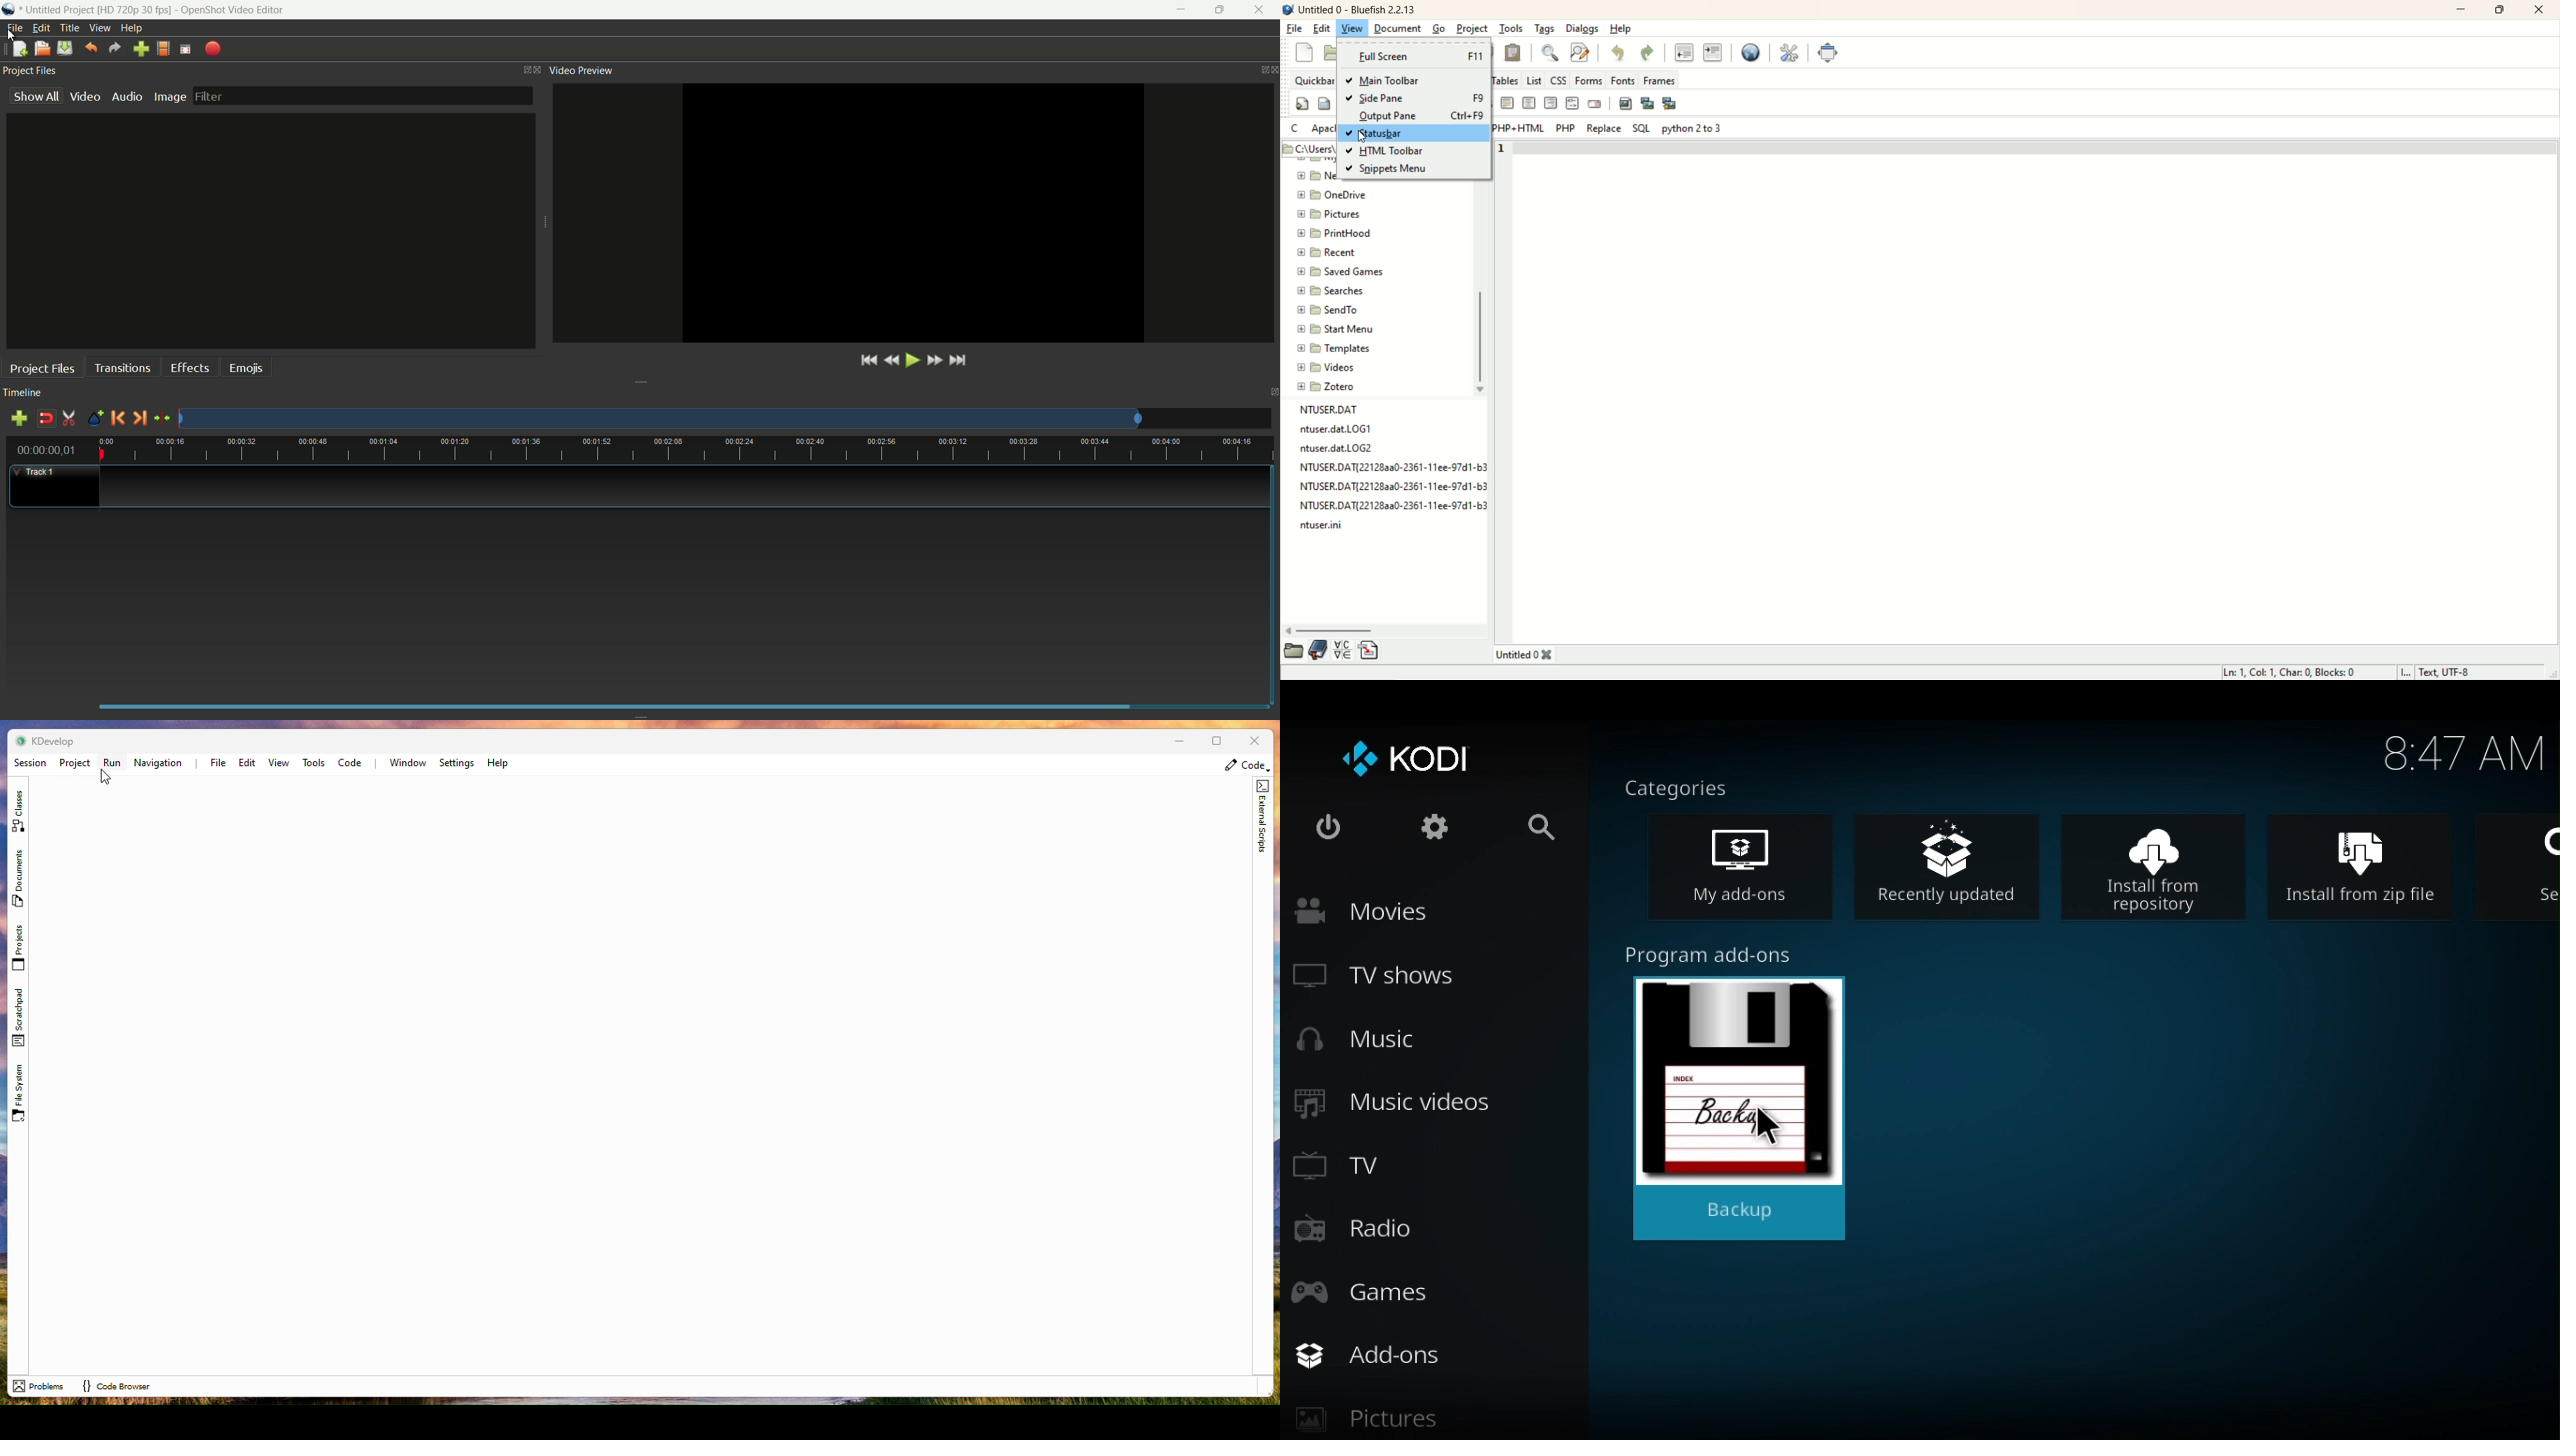 The height and width of the screenshot is (1456, 2576). I want to click on TV, so click(1351, 1162).